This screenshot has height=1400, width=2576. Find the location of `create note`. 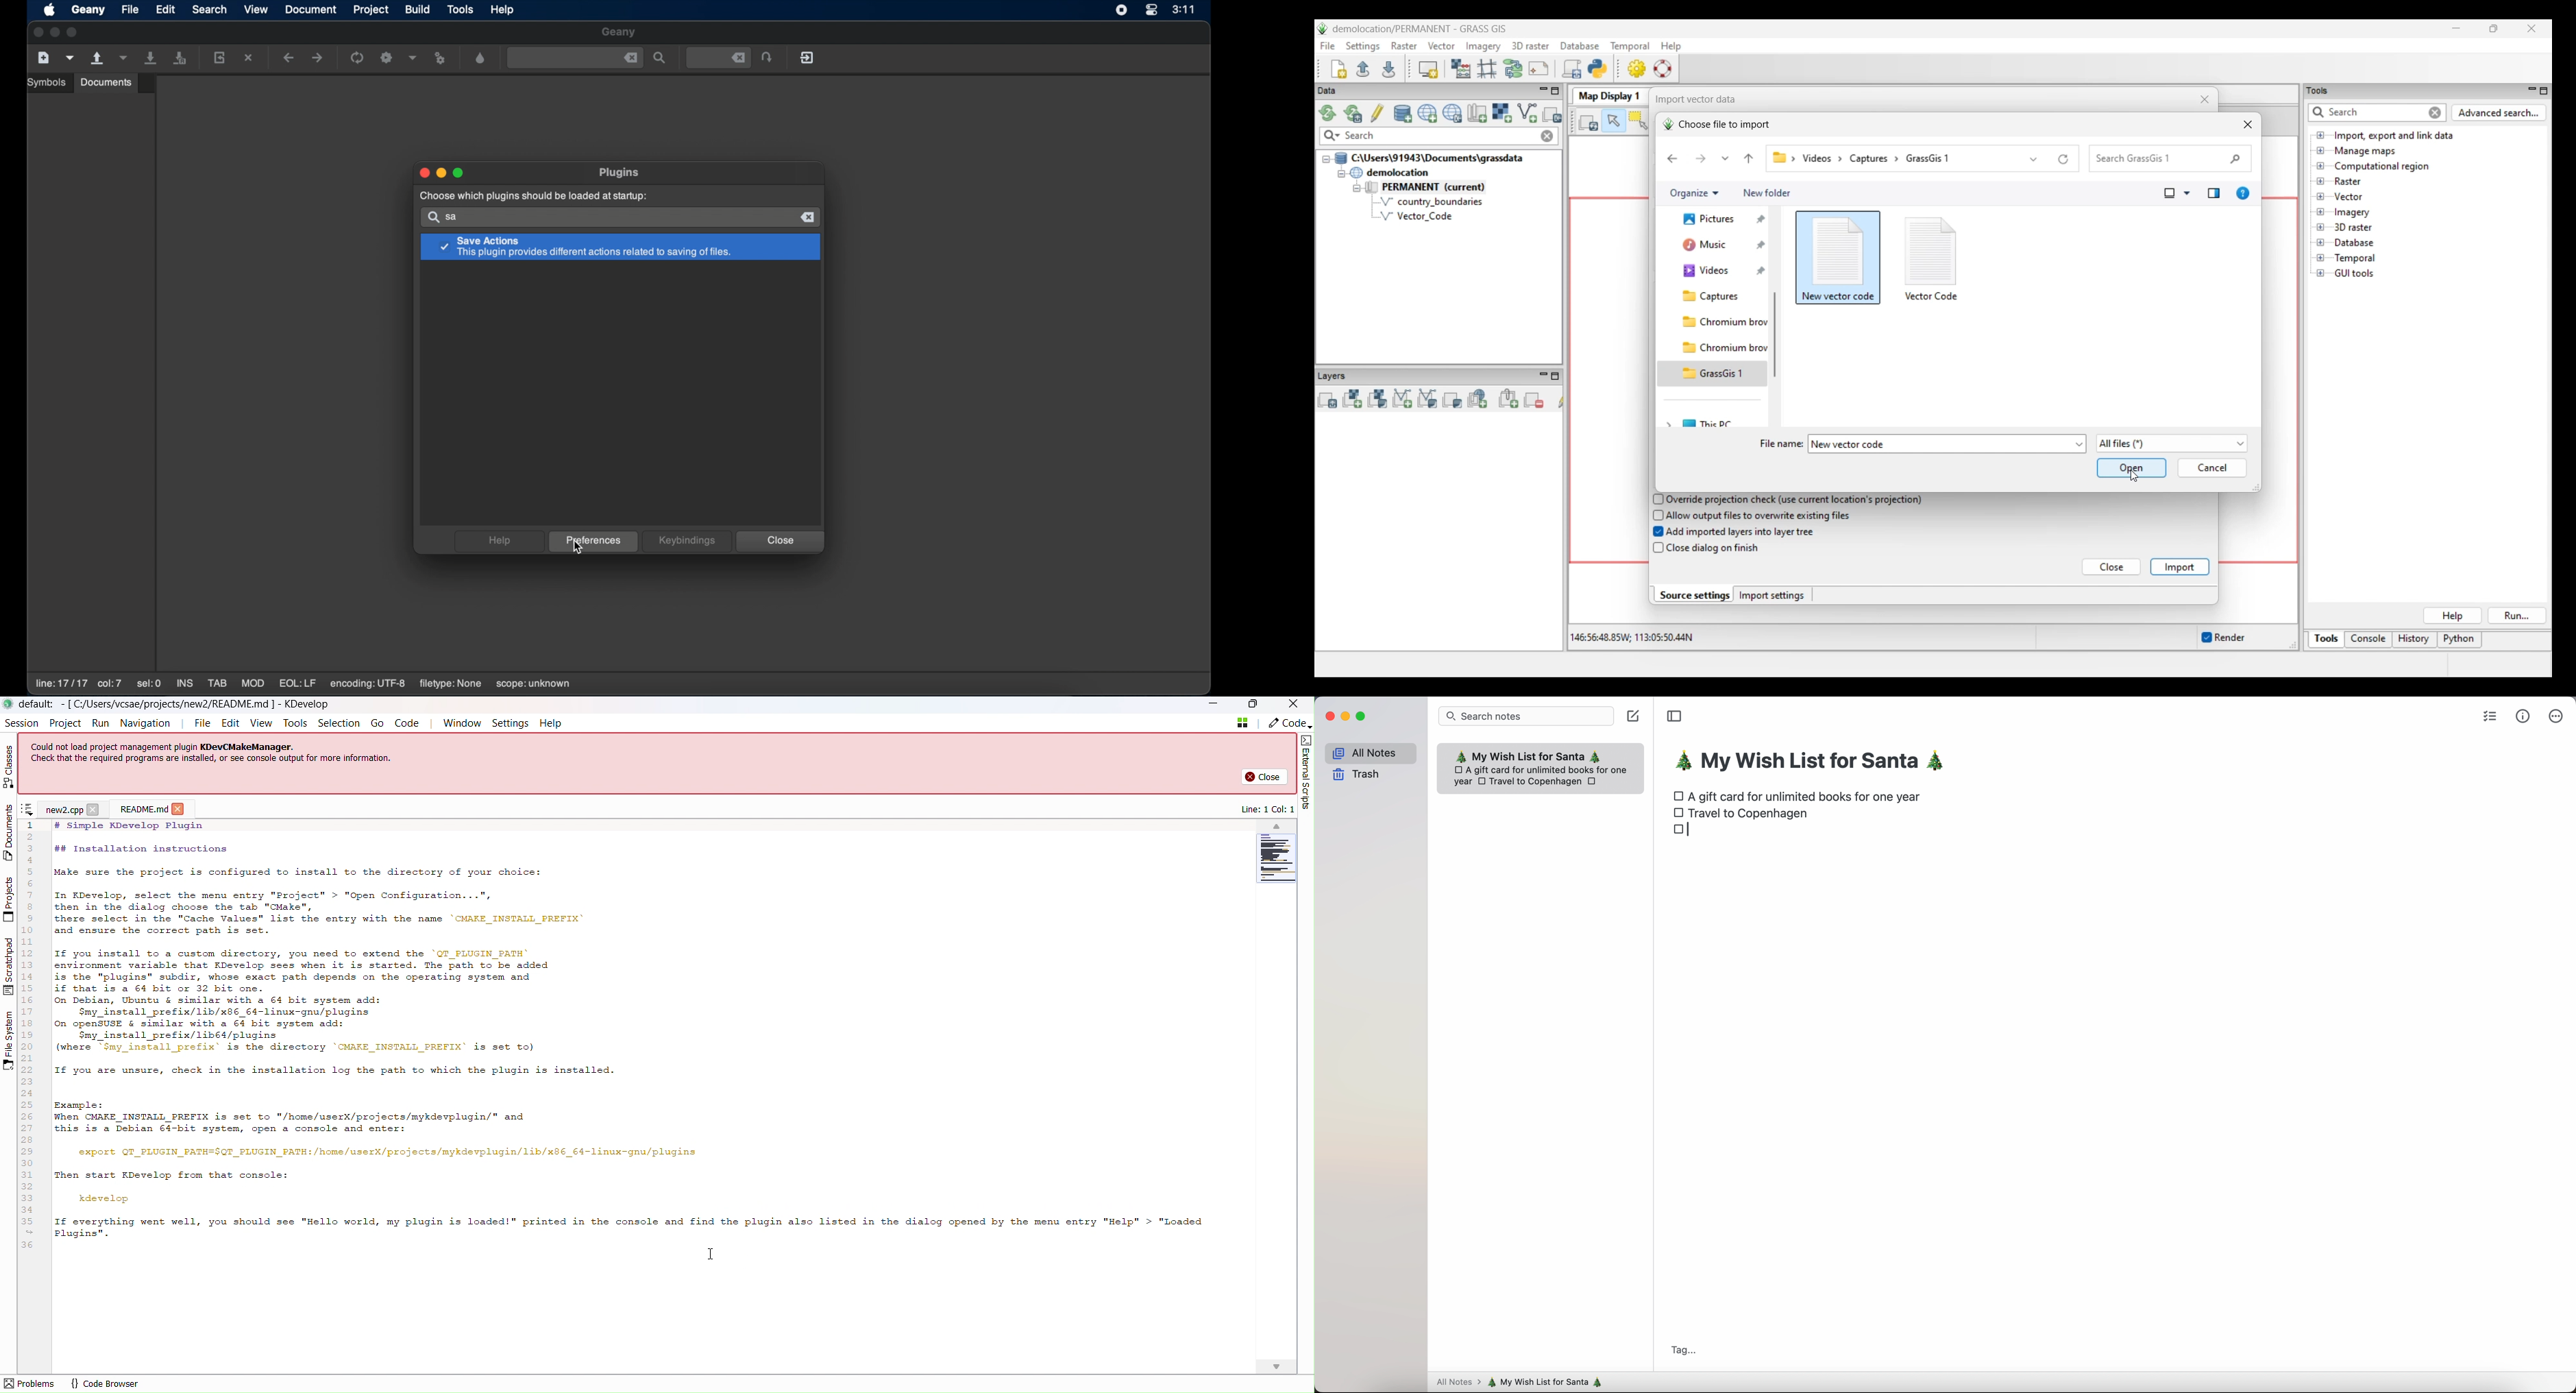

create note is located at coordinates (1635, 718).